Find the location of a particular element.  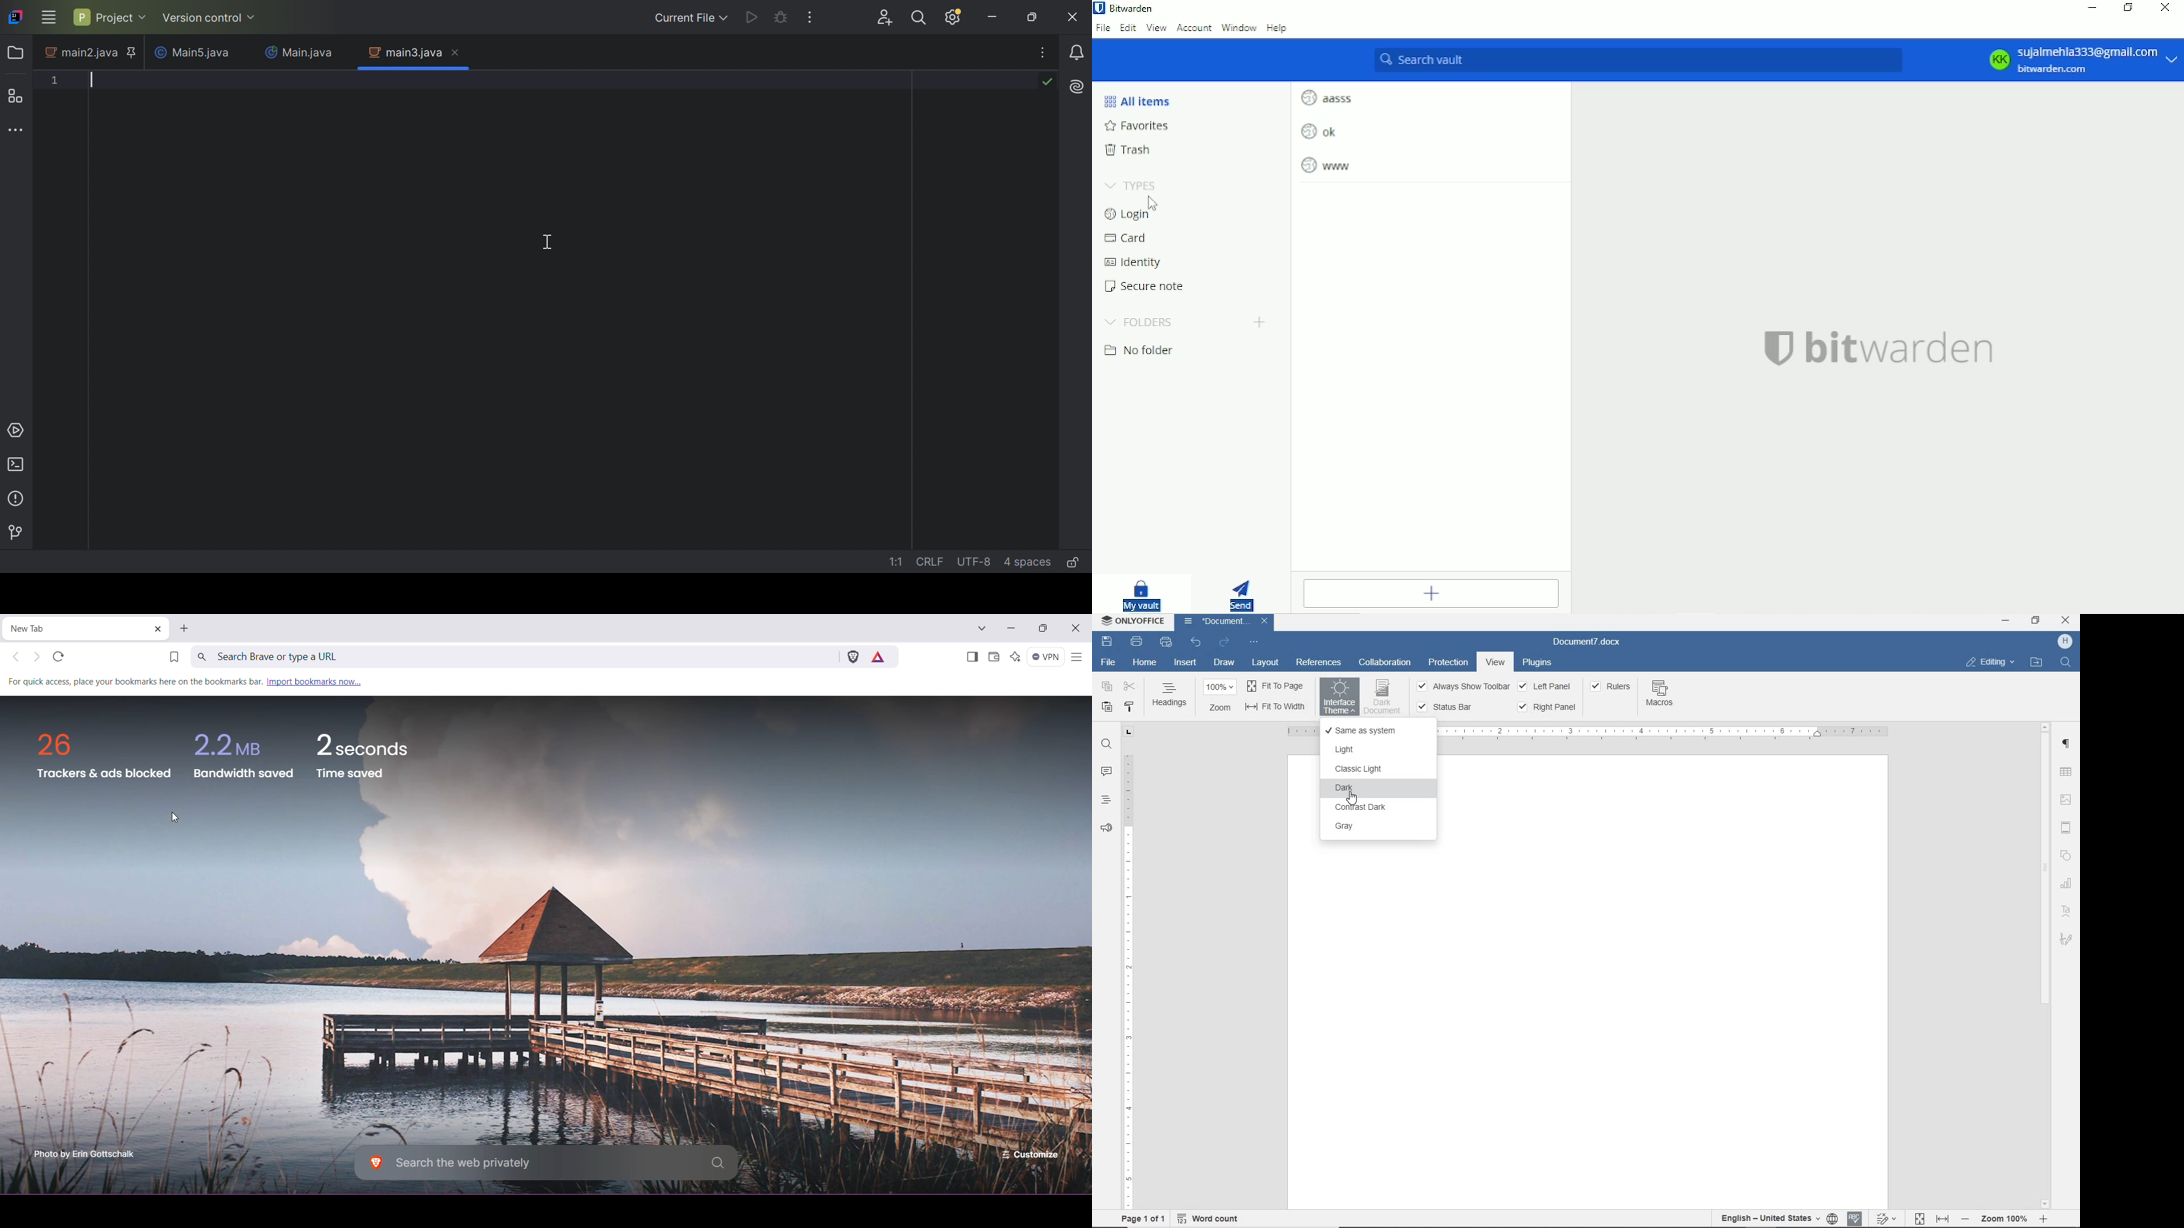

SYSTEM NAME is located at coordinates (1131, 622).